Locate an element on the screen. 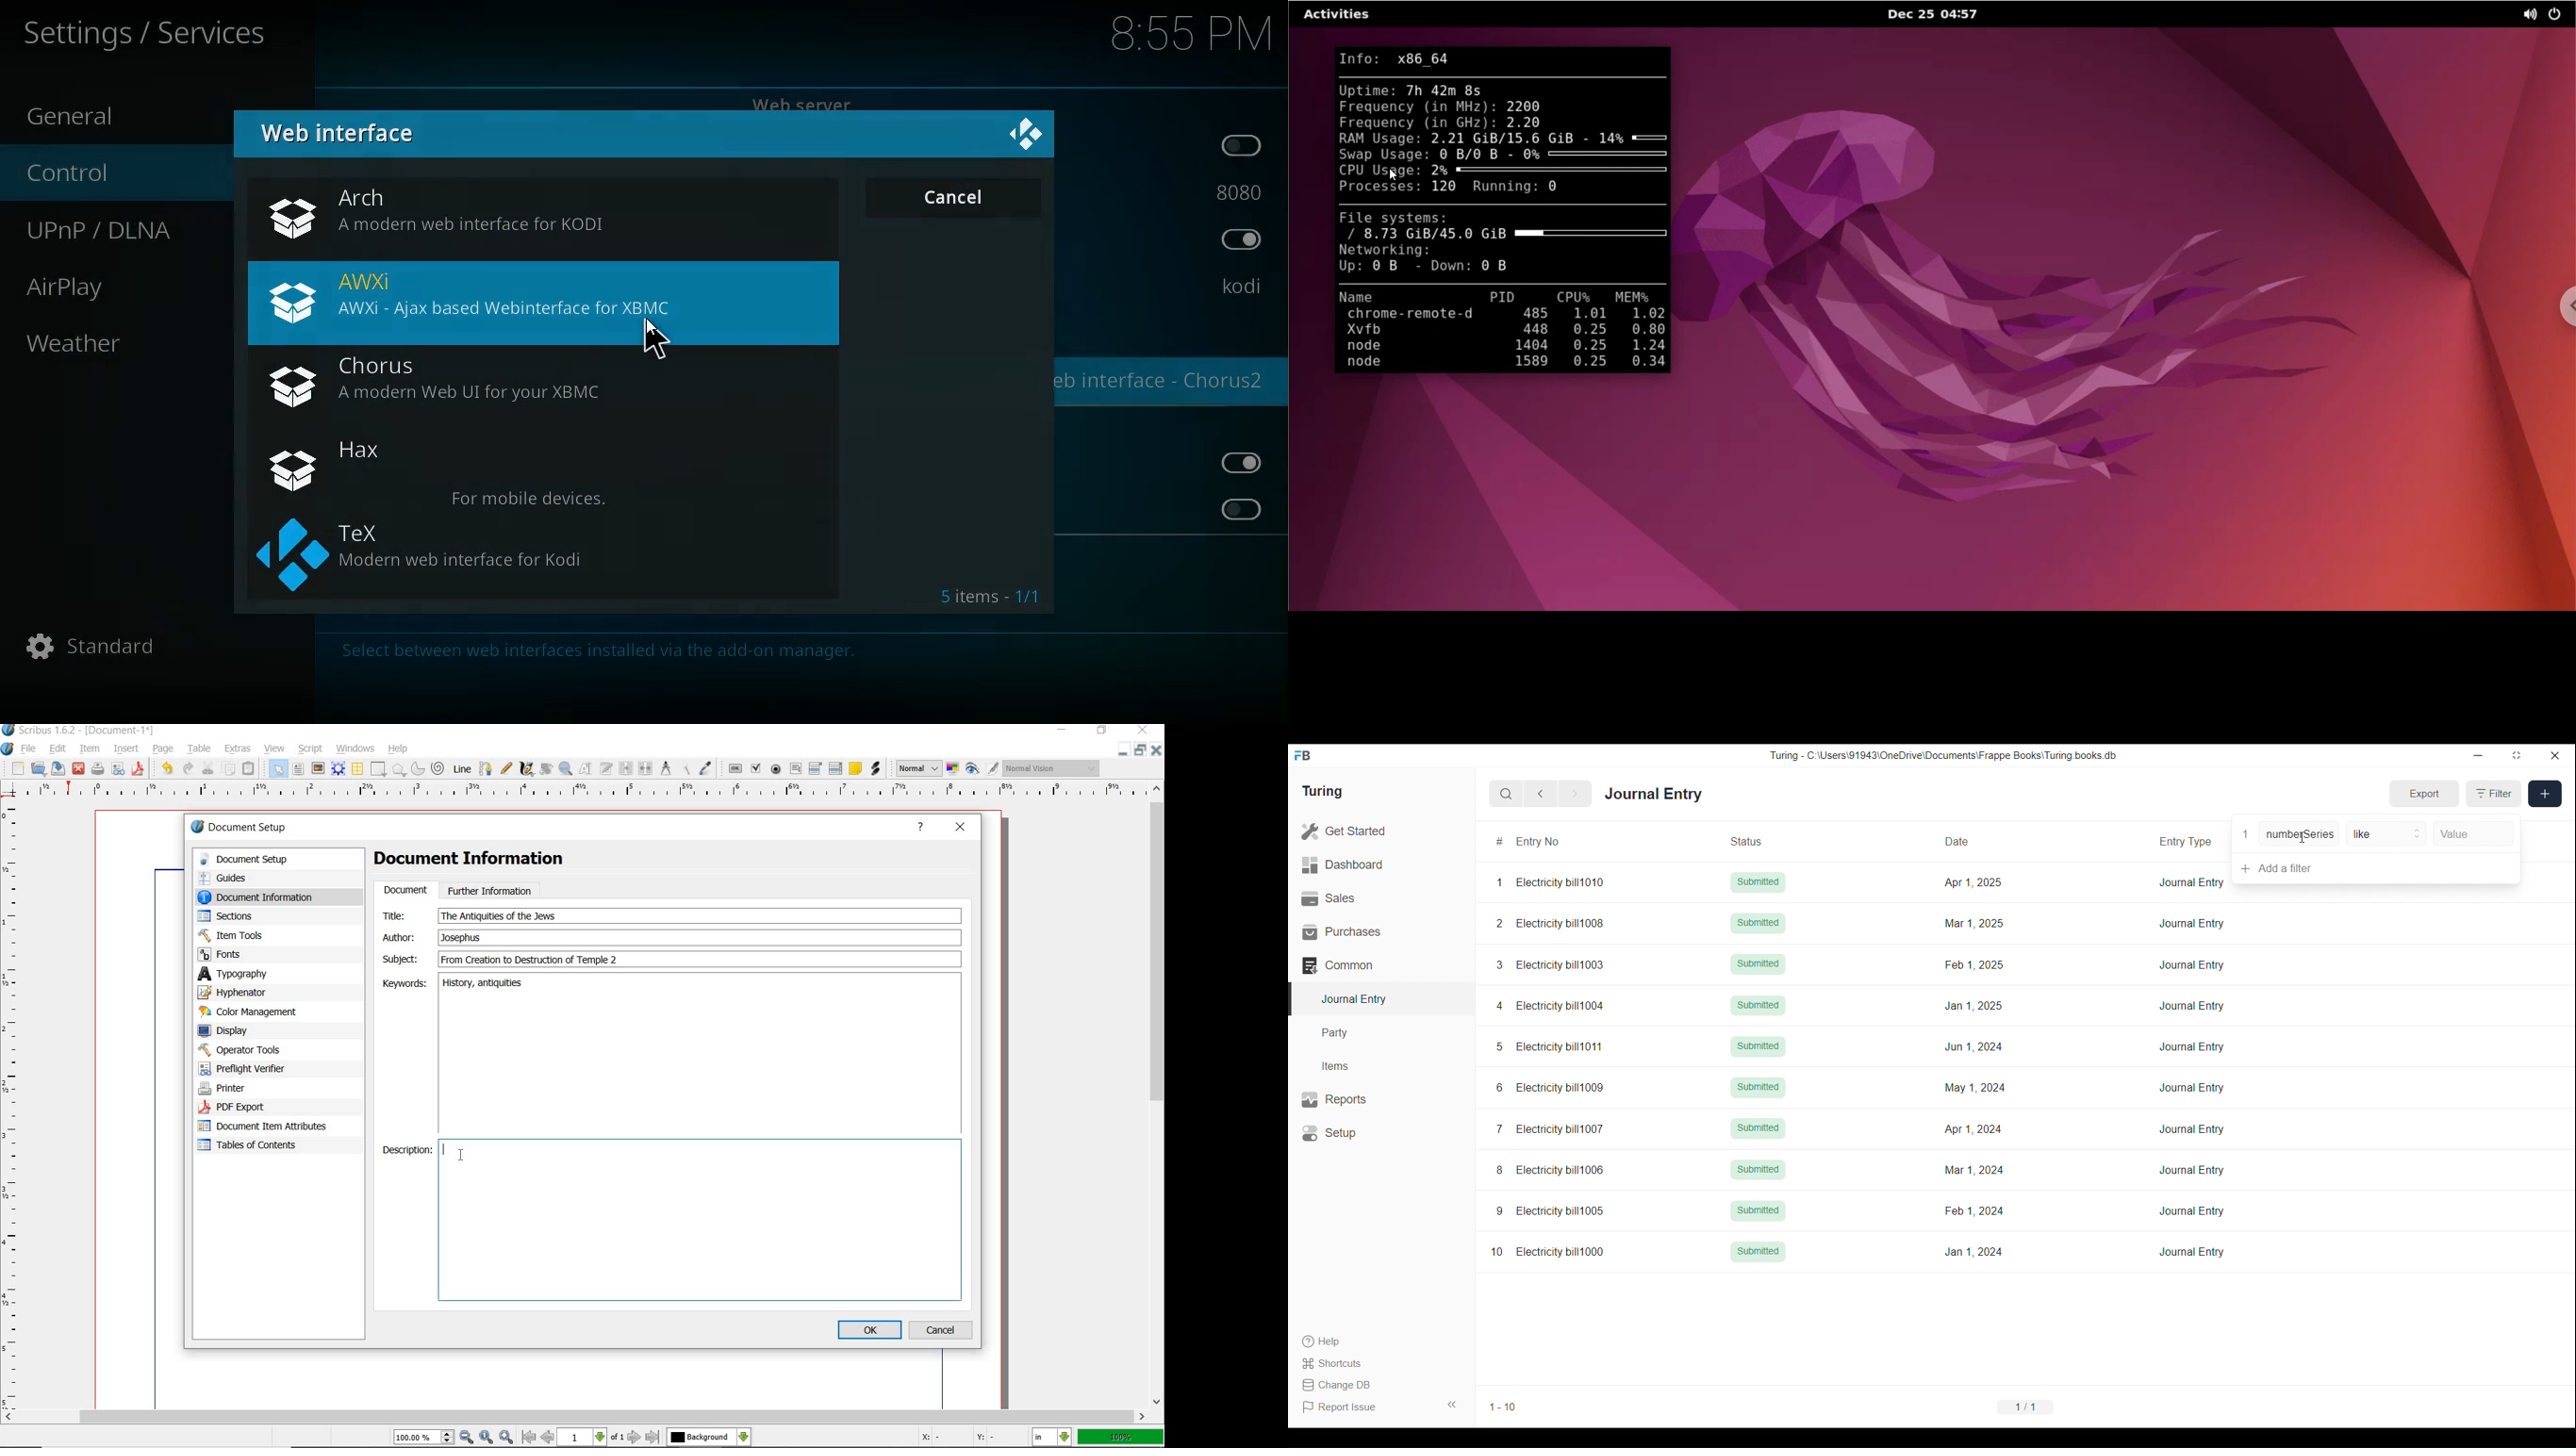  Report Issue is located at coordinates (1340, 1407).